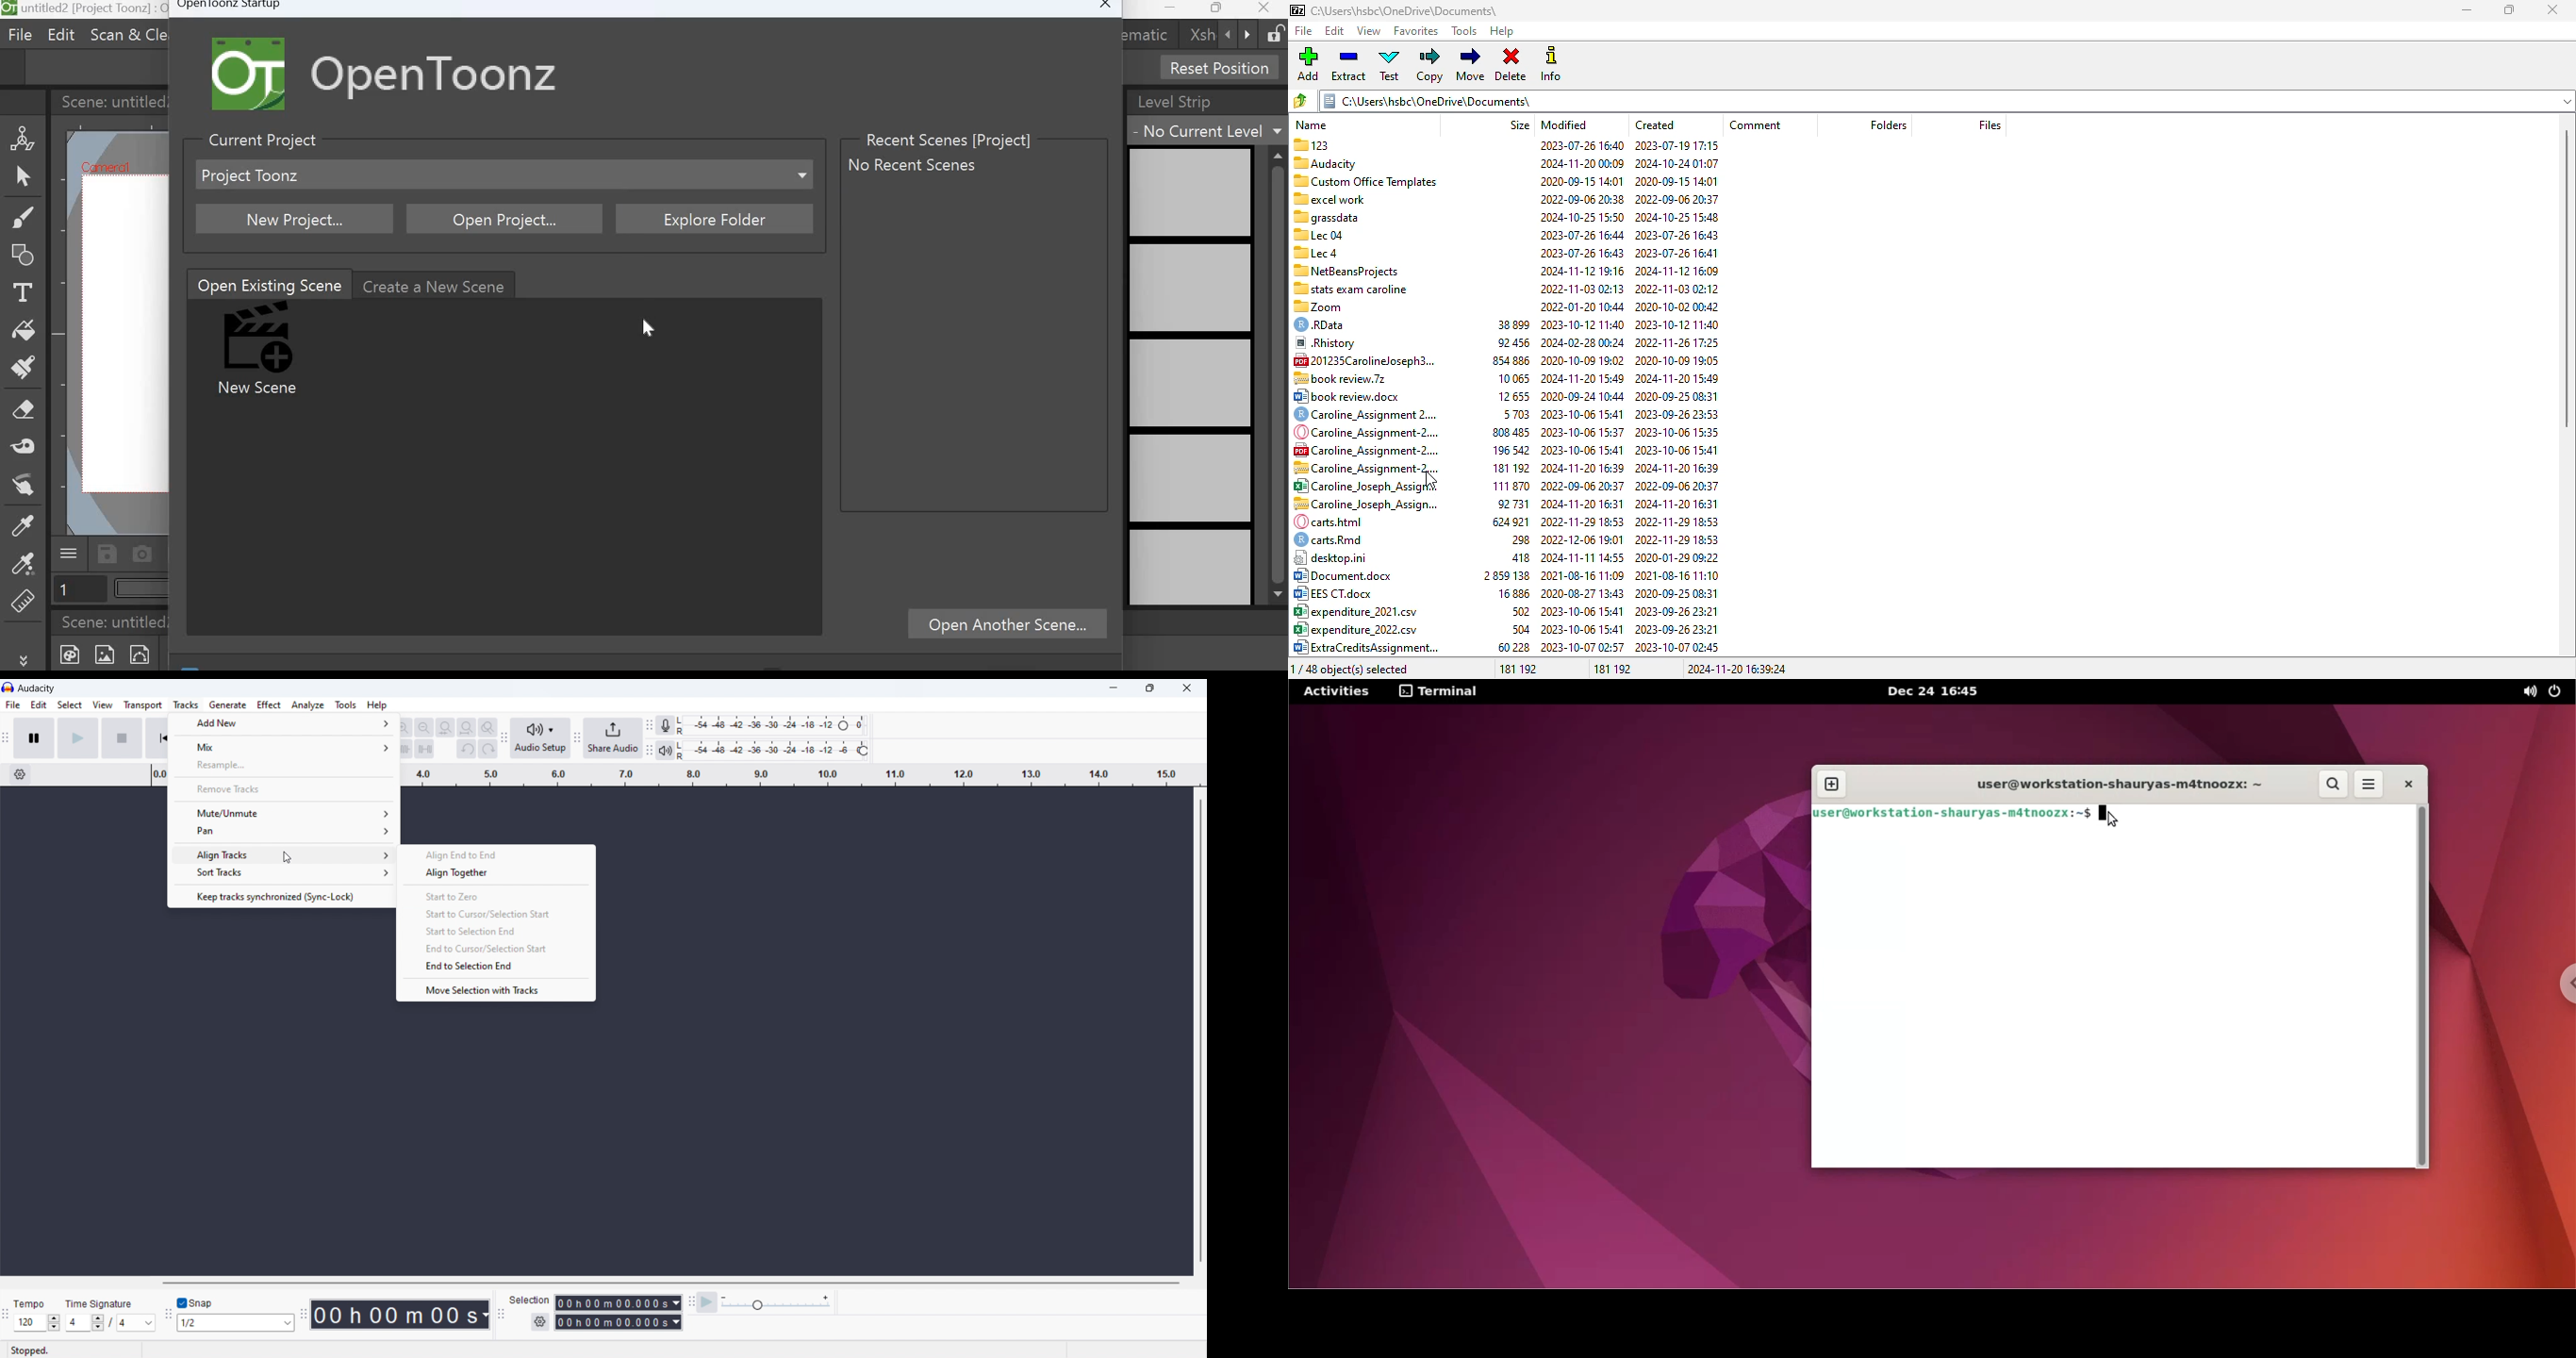 The height and width of the screenshot is (1372, 2576). What do you see at coordinates (13, 705) in the screenshot?
I see `file` at bounding box center [13, 705].